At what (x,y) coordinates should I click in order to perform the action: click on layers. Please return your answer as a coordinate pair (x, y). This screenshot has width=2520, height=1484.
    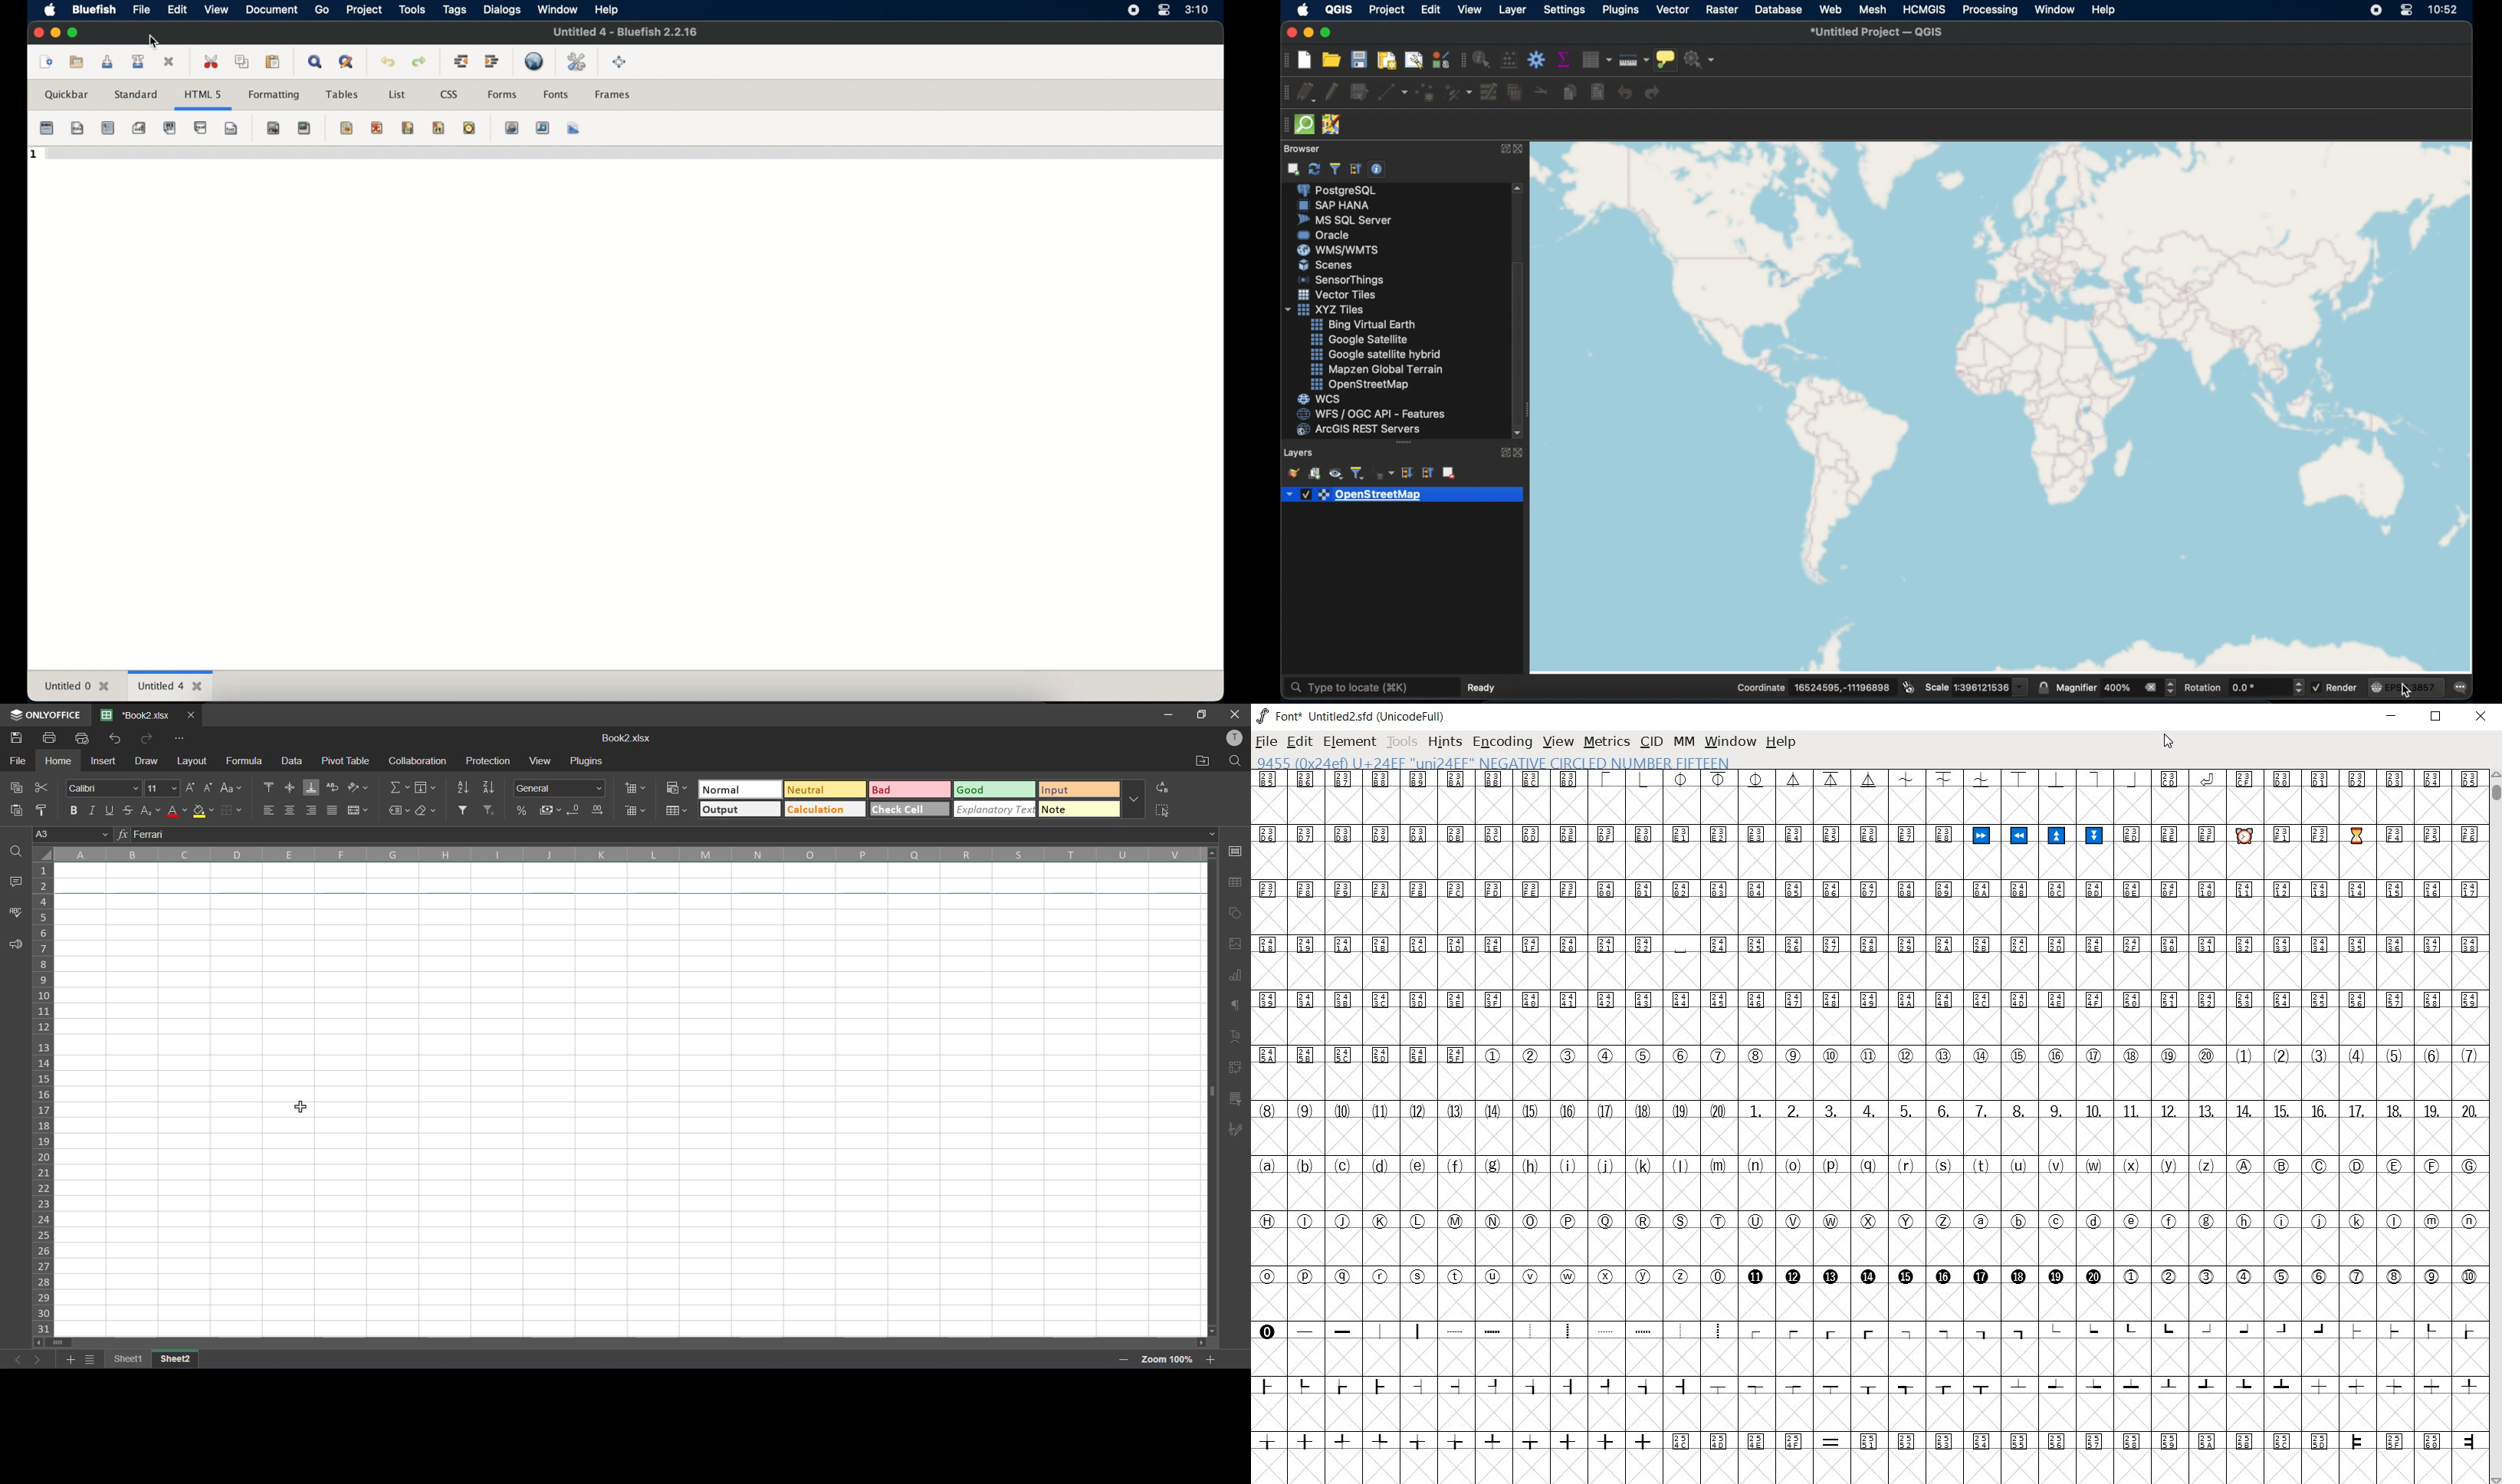
    Looking at the image, I should click on (1300, 451).